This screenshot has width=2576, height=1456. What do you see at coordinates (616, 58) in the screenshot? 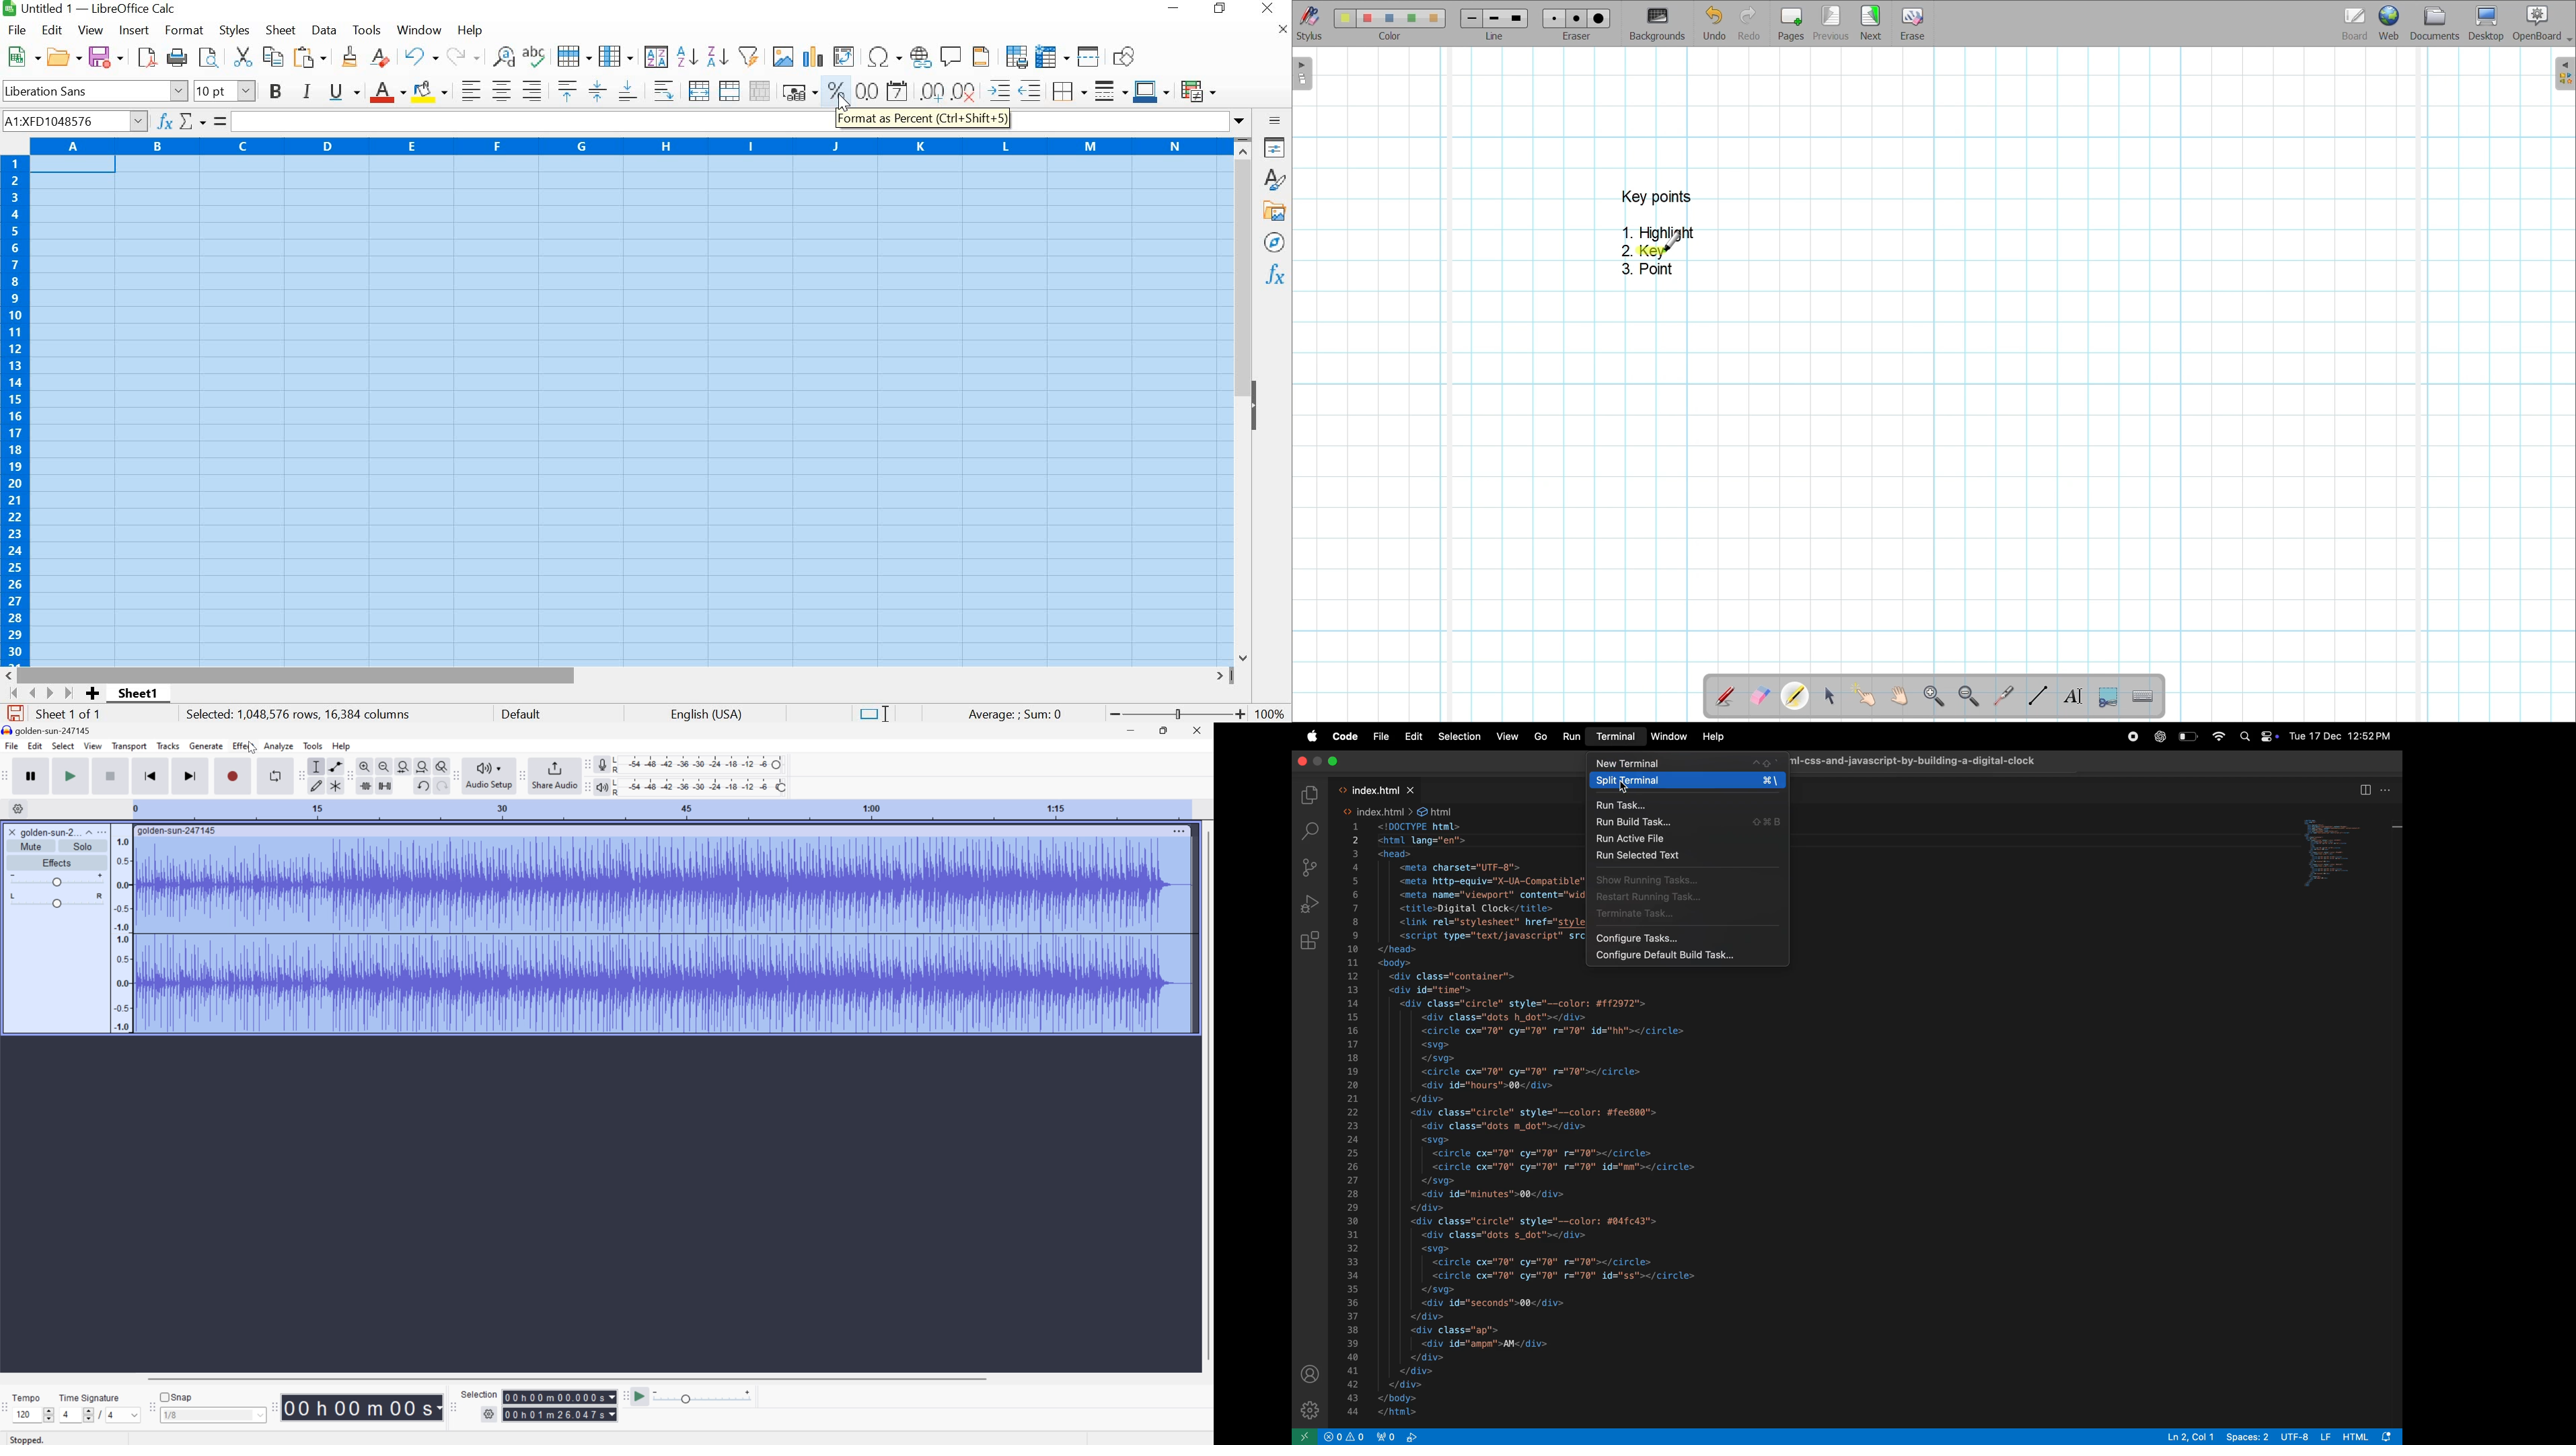
I see `Column` at bounding box center [616, 58].